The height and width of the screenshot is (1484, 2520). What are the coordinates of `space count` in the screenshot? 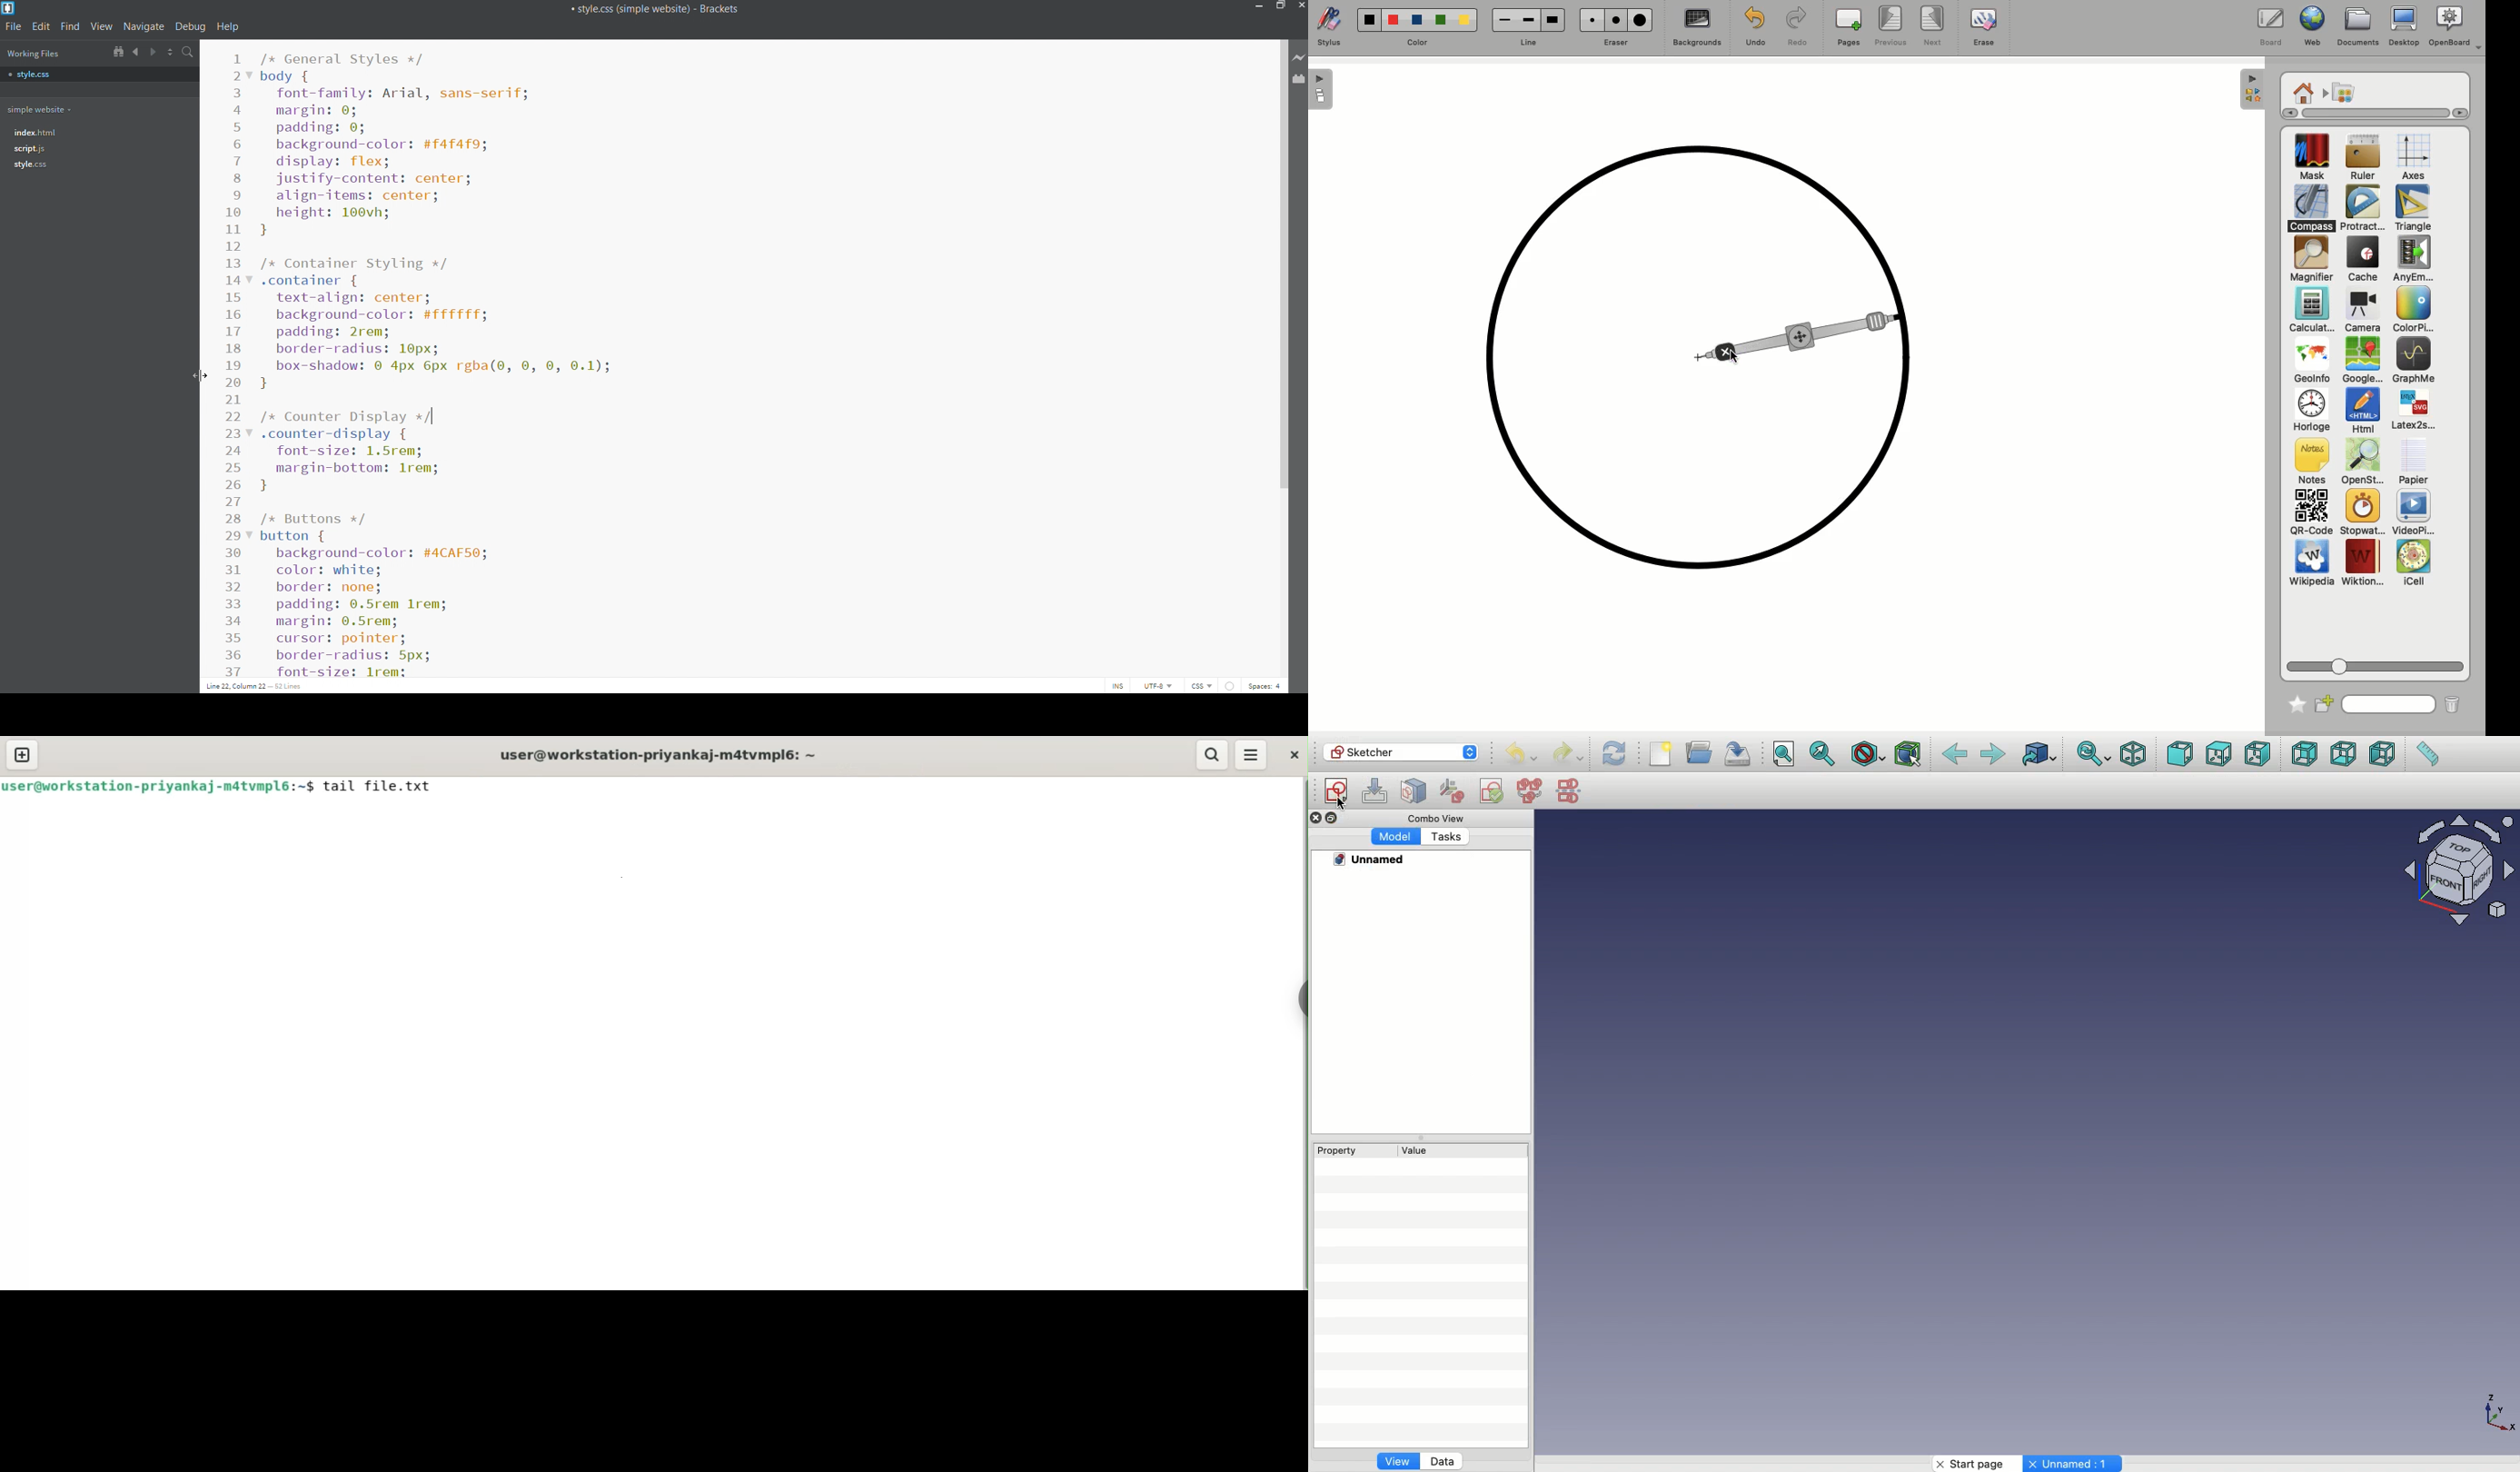 It's located at (1265, 687).